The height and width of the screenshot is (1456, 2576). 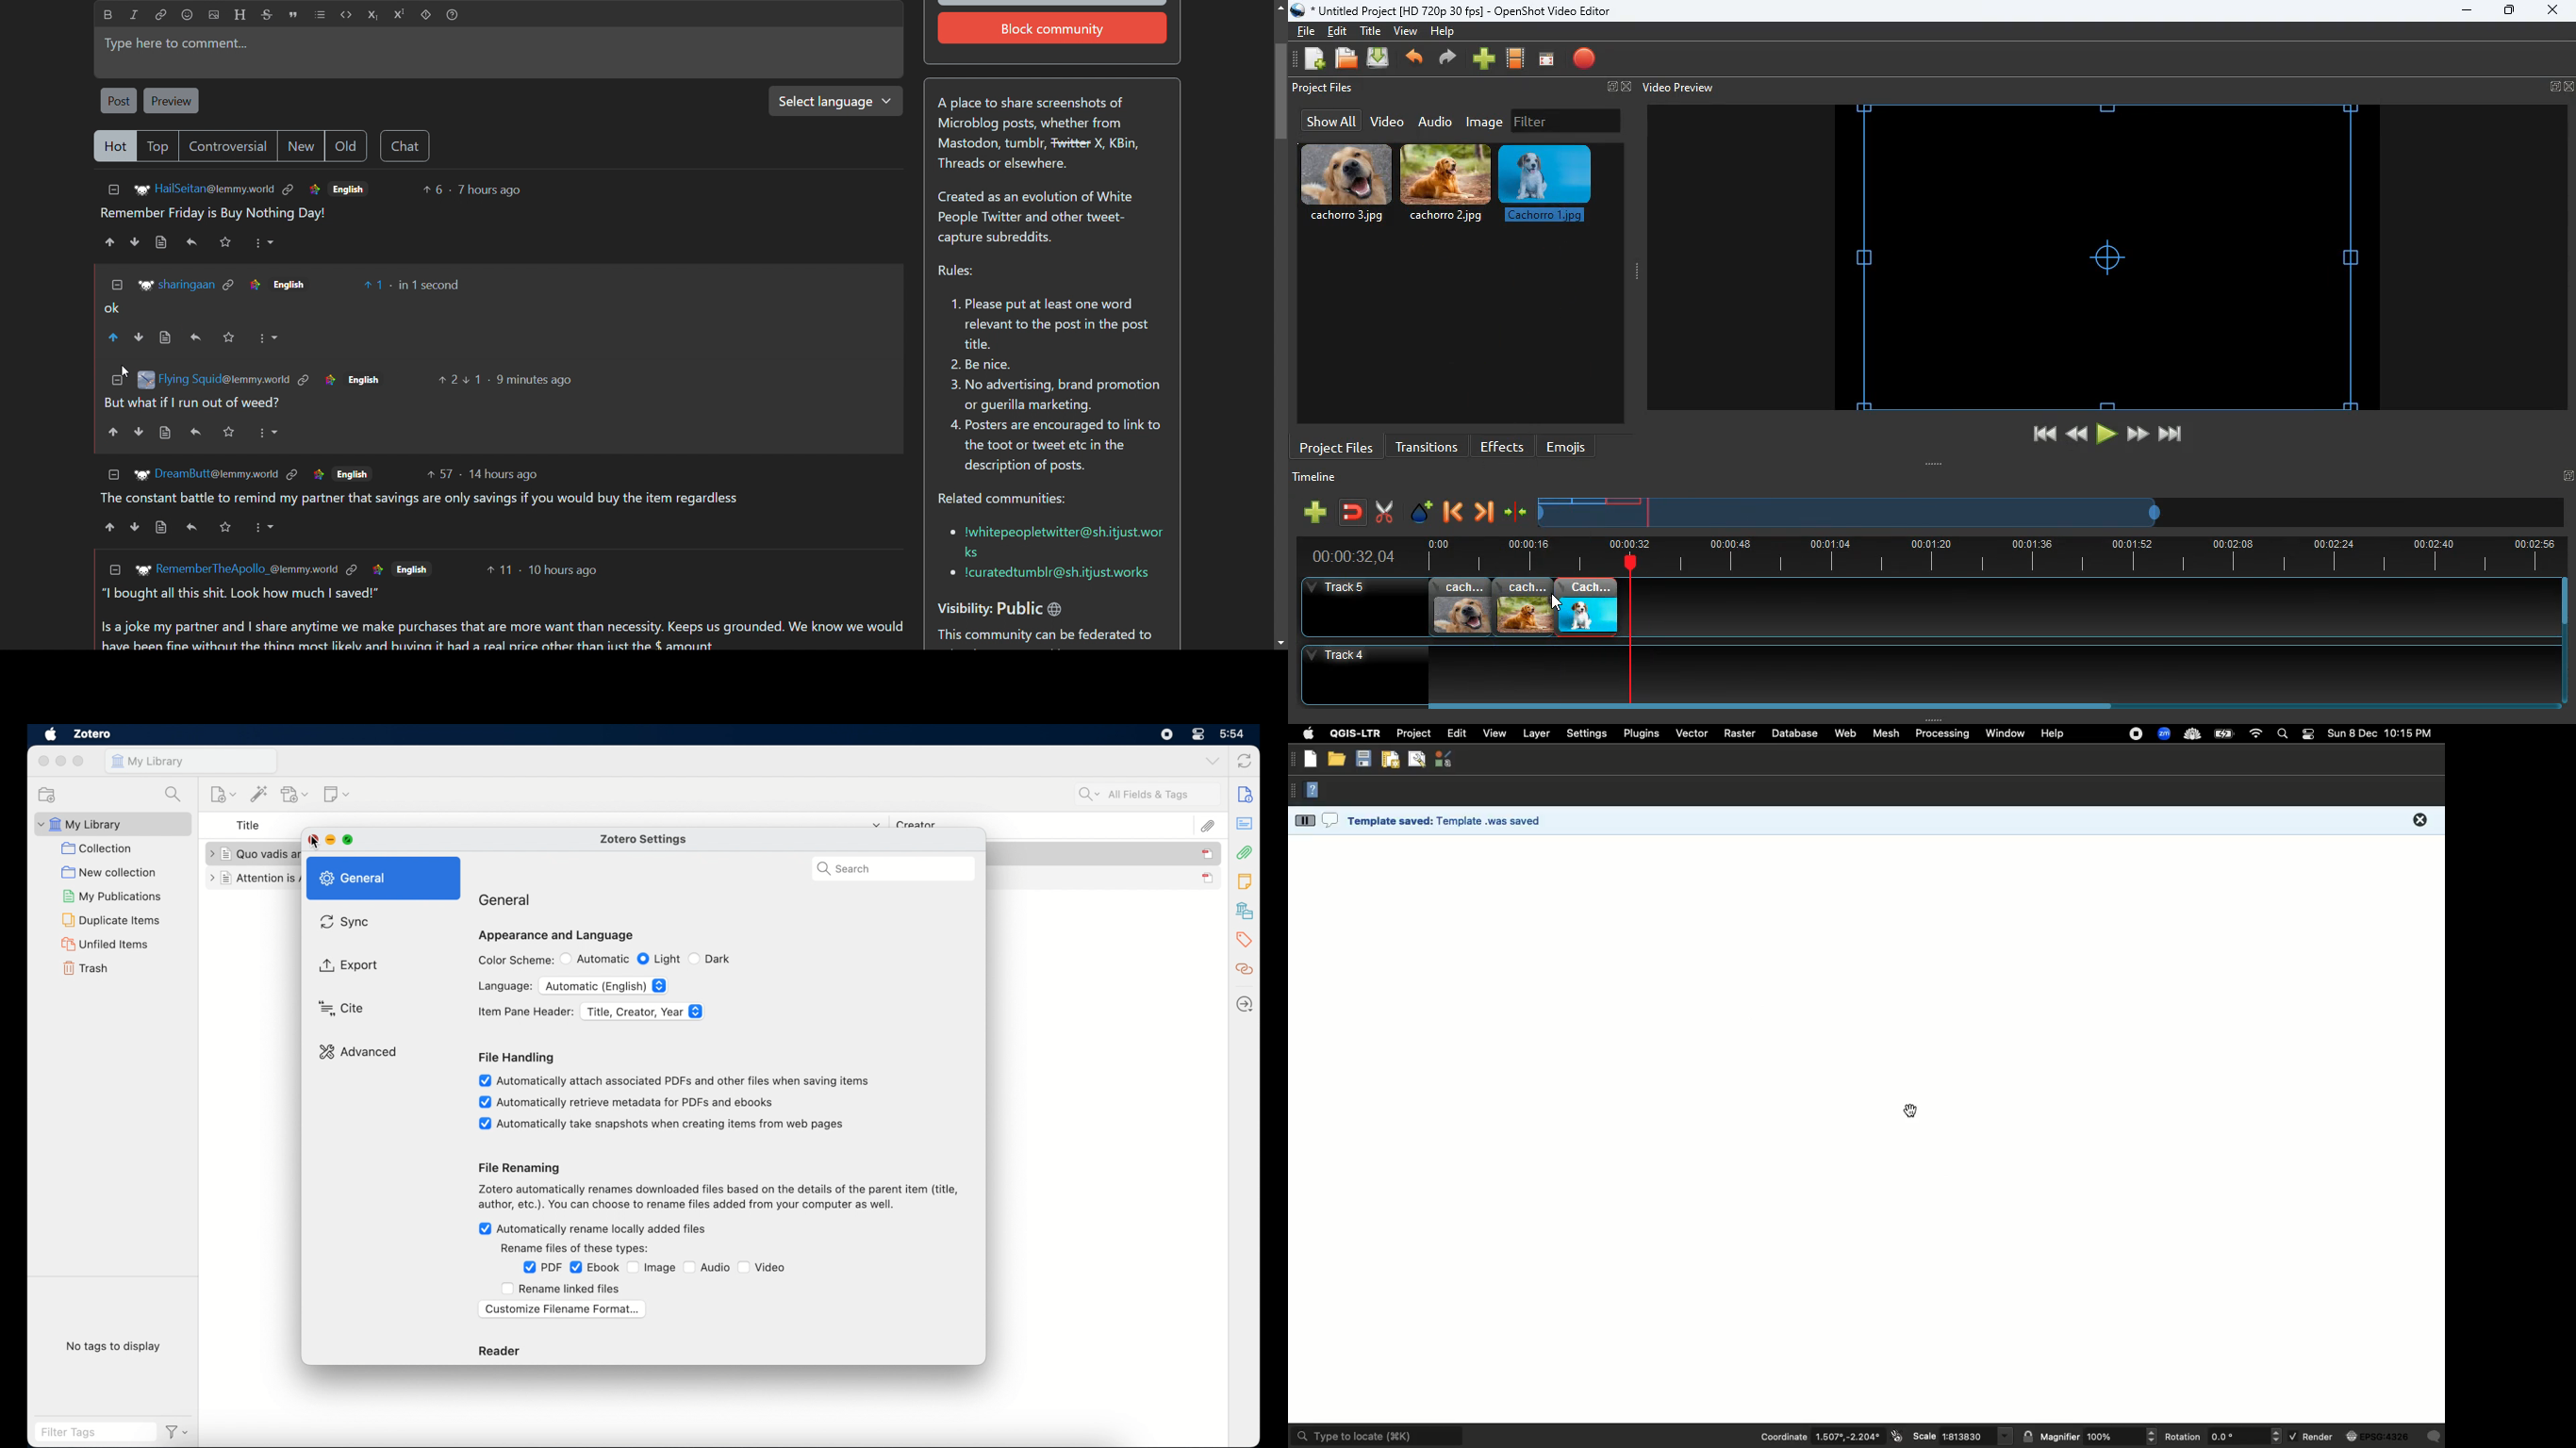 What do you see at coordinates (712, 959) in the screenshot?
I see `dark radio button` at bounding box center [712, 959].